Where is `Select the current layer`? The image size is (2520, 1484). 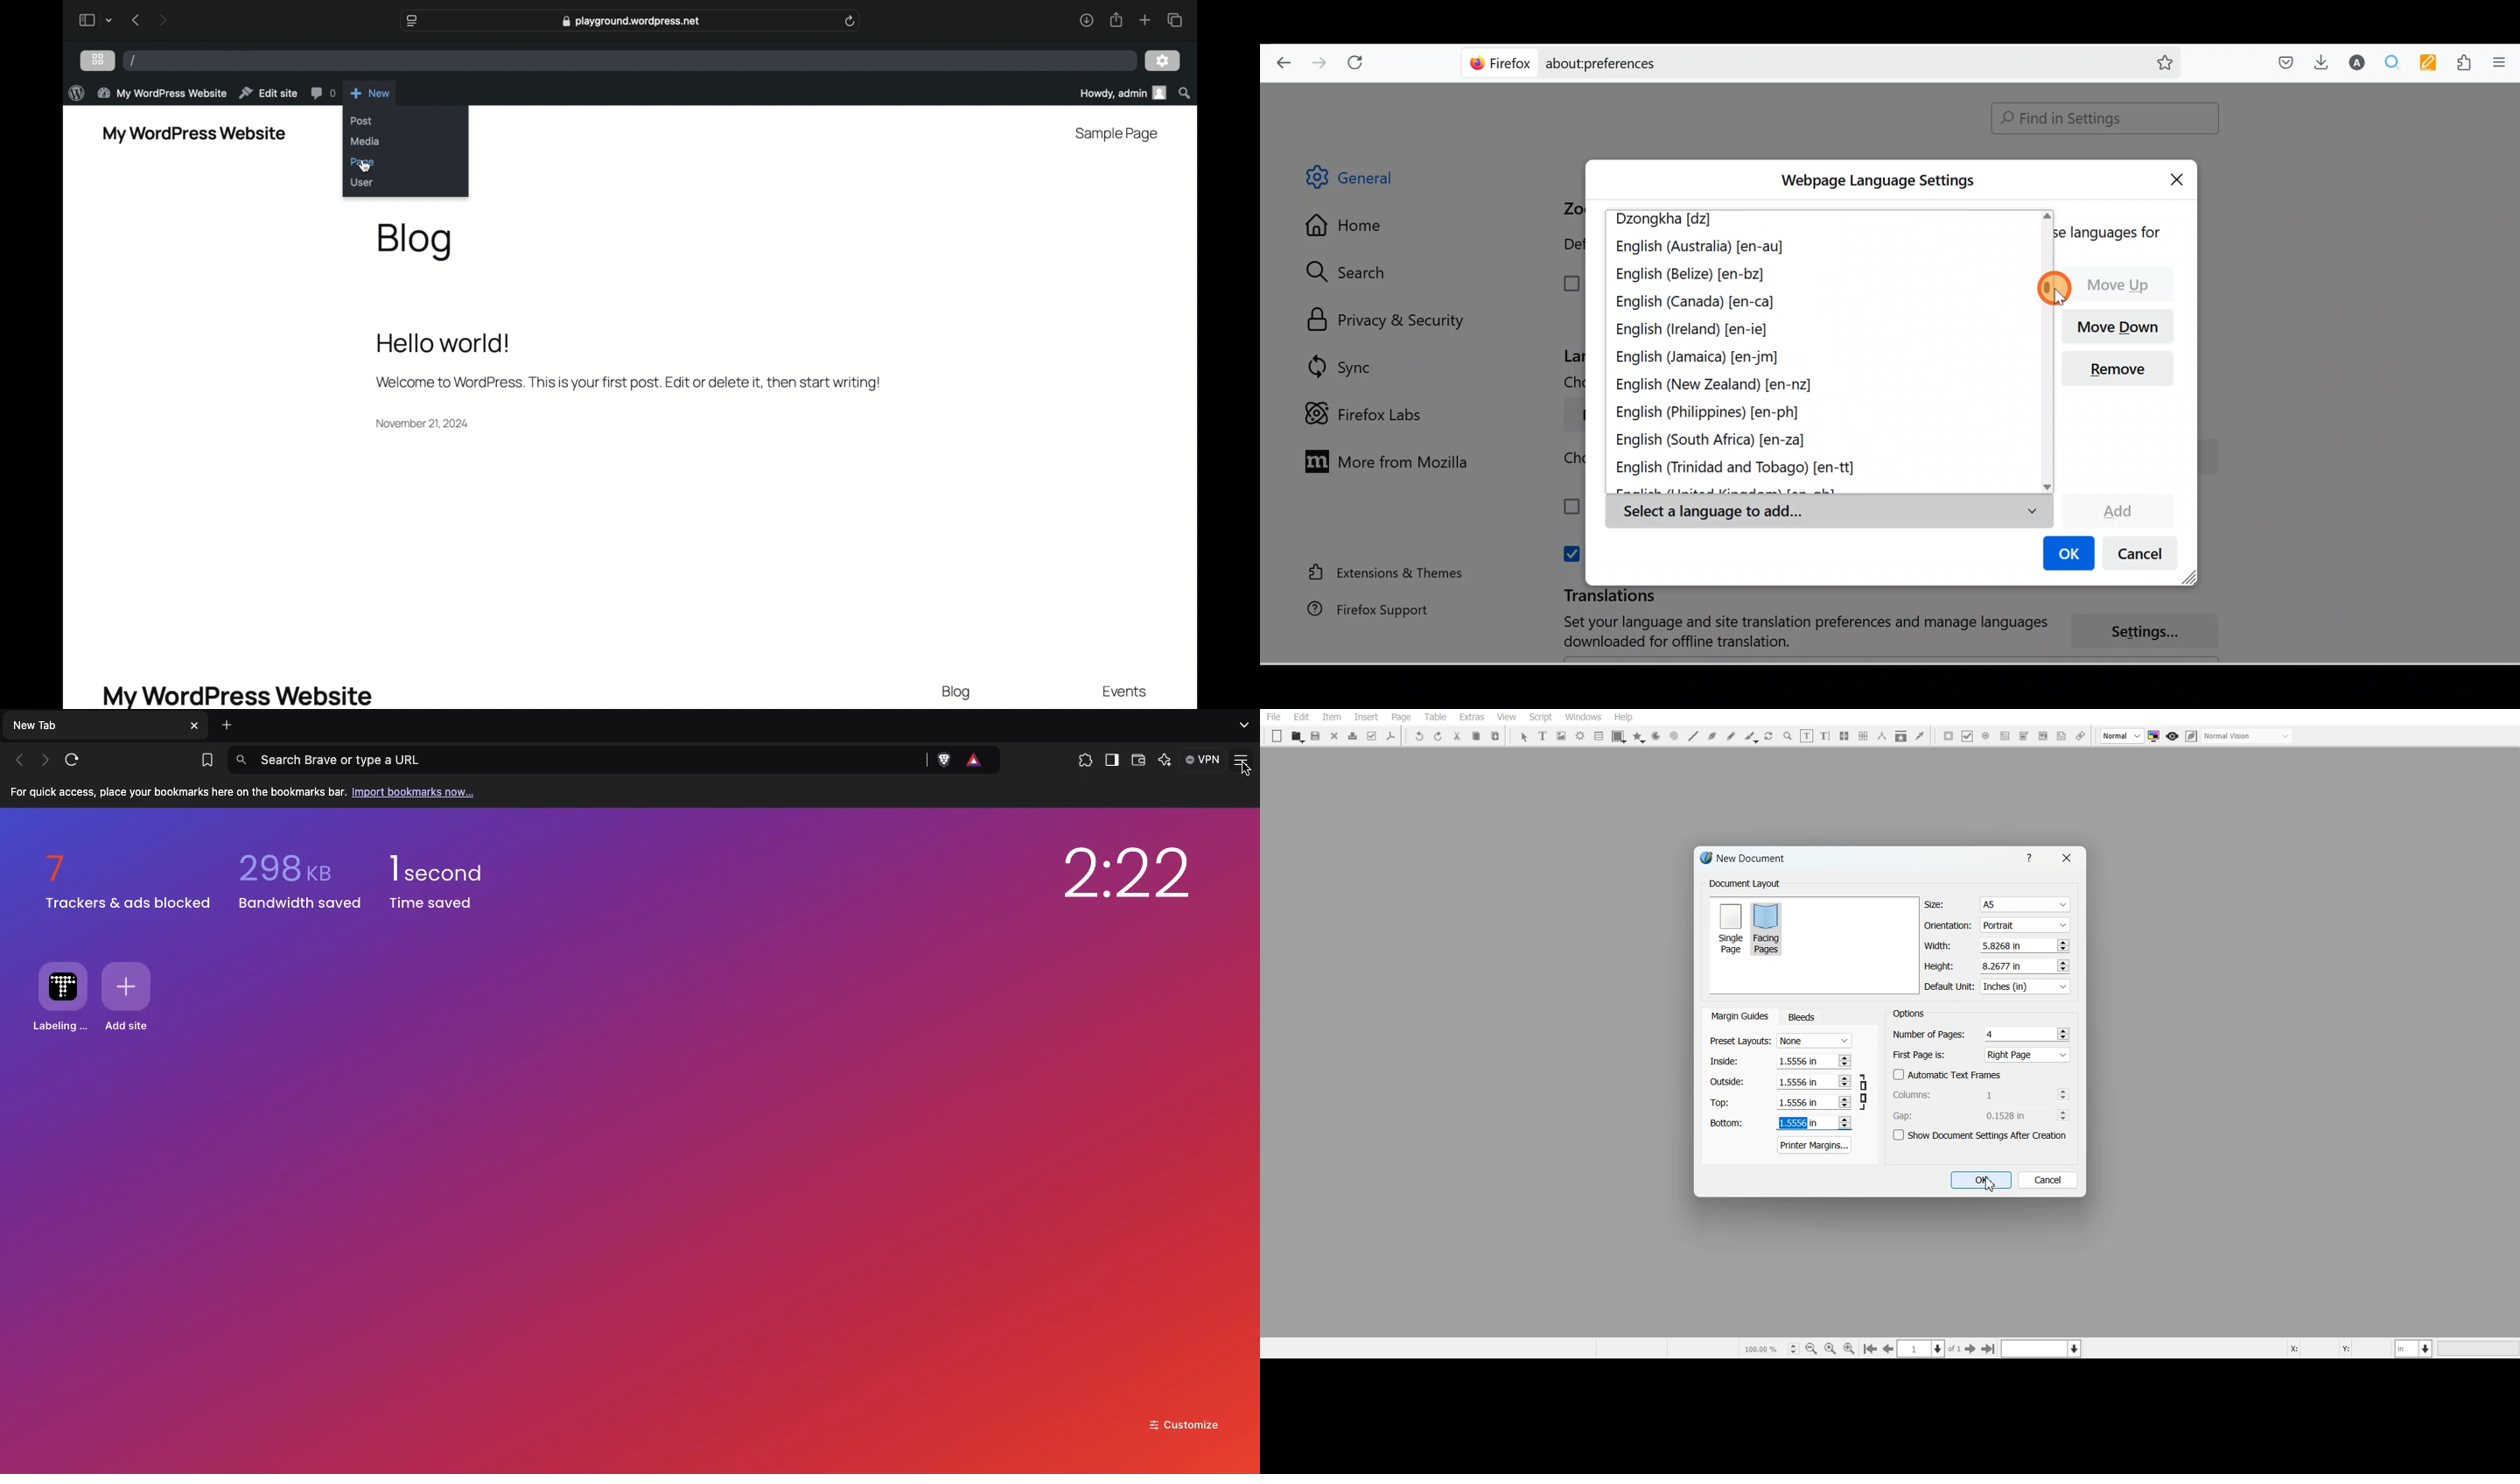
Select the current layer is located at coordinates (2043, 1348).